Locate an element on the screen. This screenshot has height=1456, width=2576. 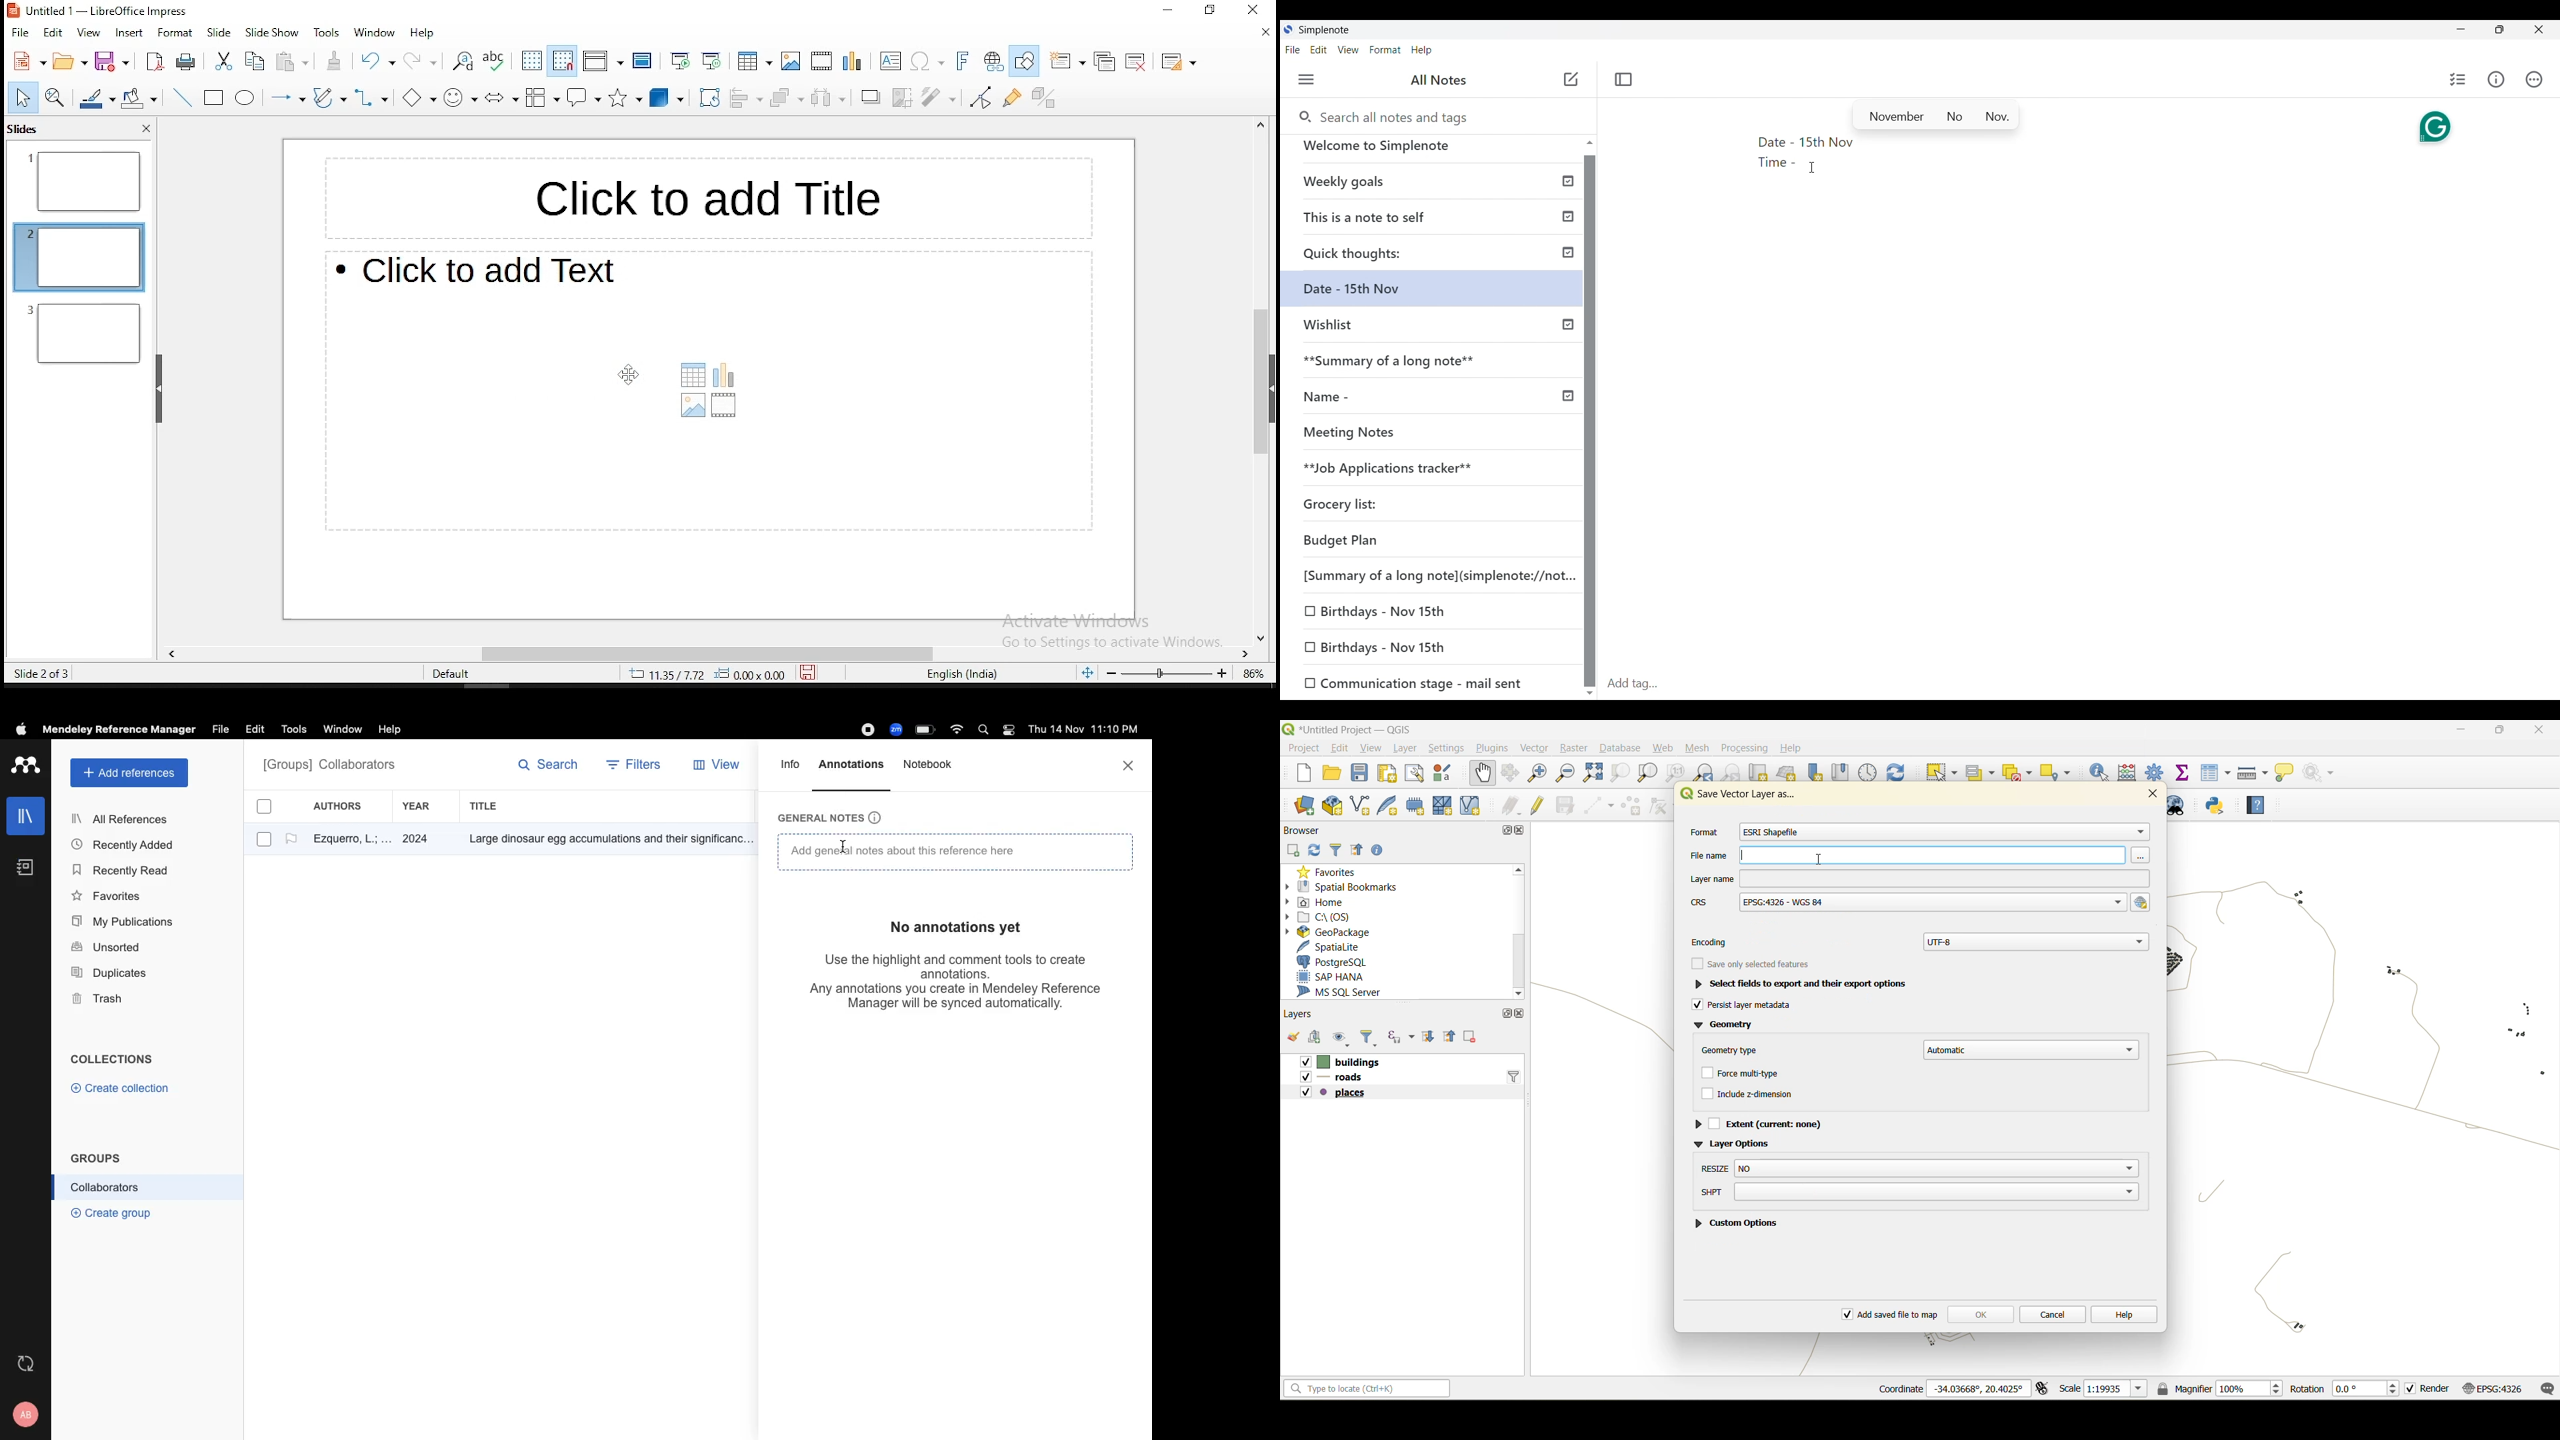
 delete slide is located at coordinates (1136, 61).